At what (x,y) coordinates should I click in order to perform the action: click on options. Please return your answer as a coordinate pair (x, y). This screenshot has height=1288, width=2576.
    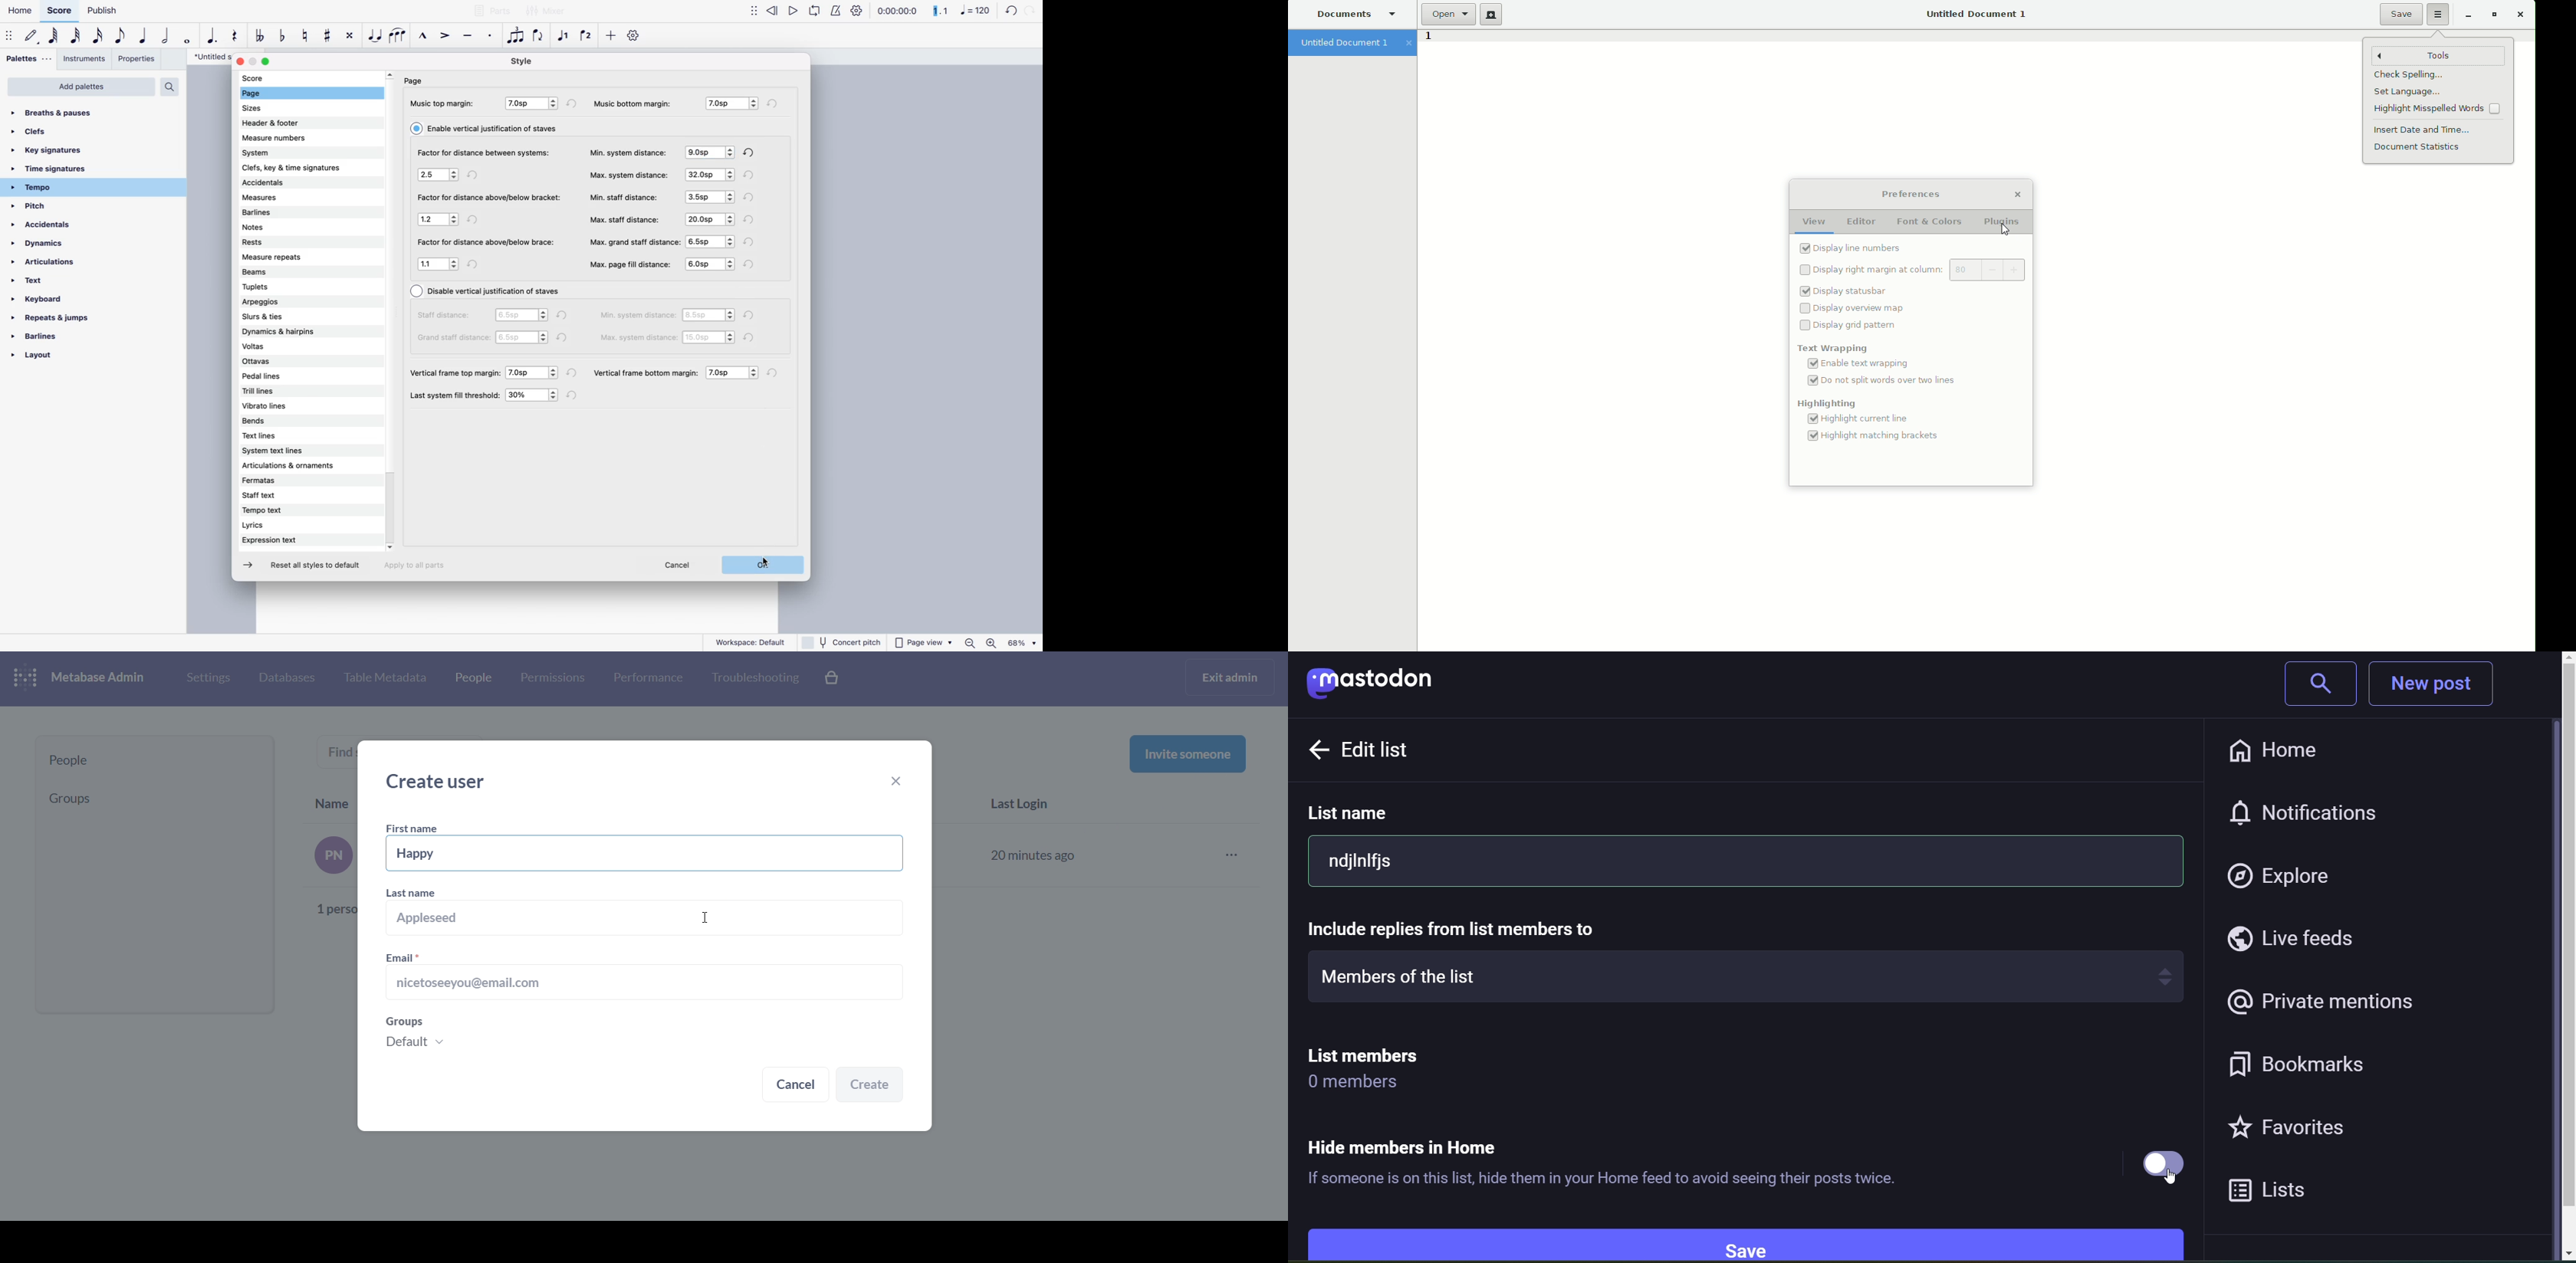
    Looking at the image, I should click on (534, 372).